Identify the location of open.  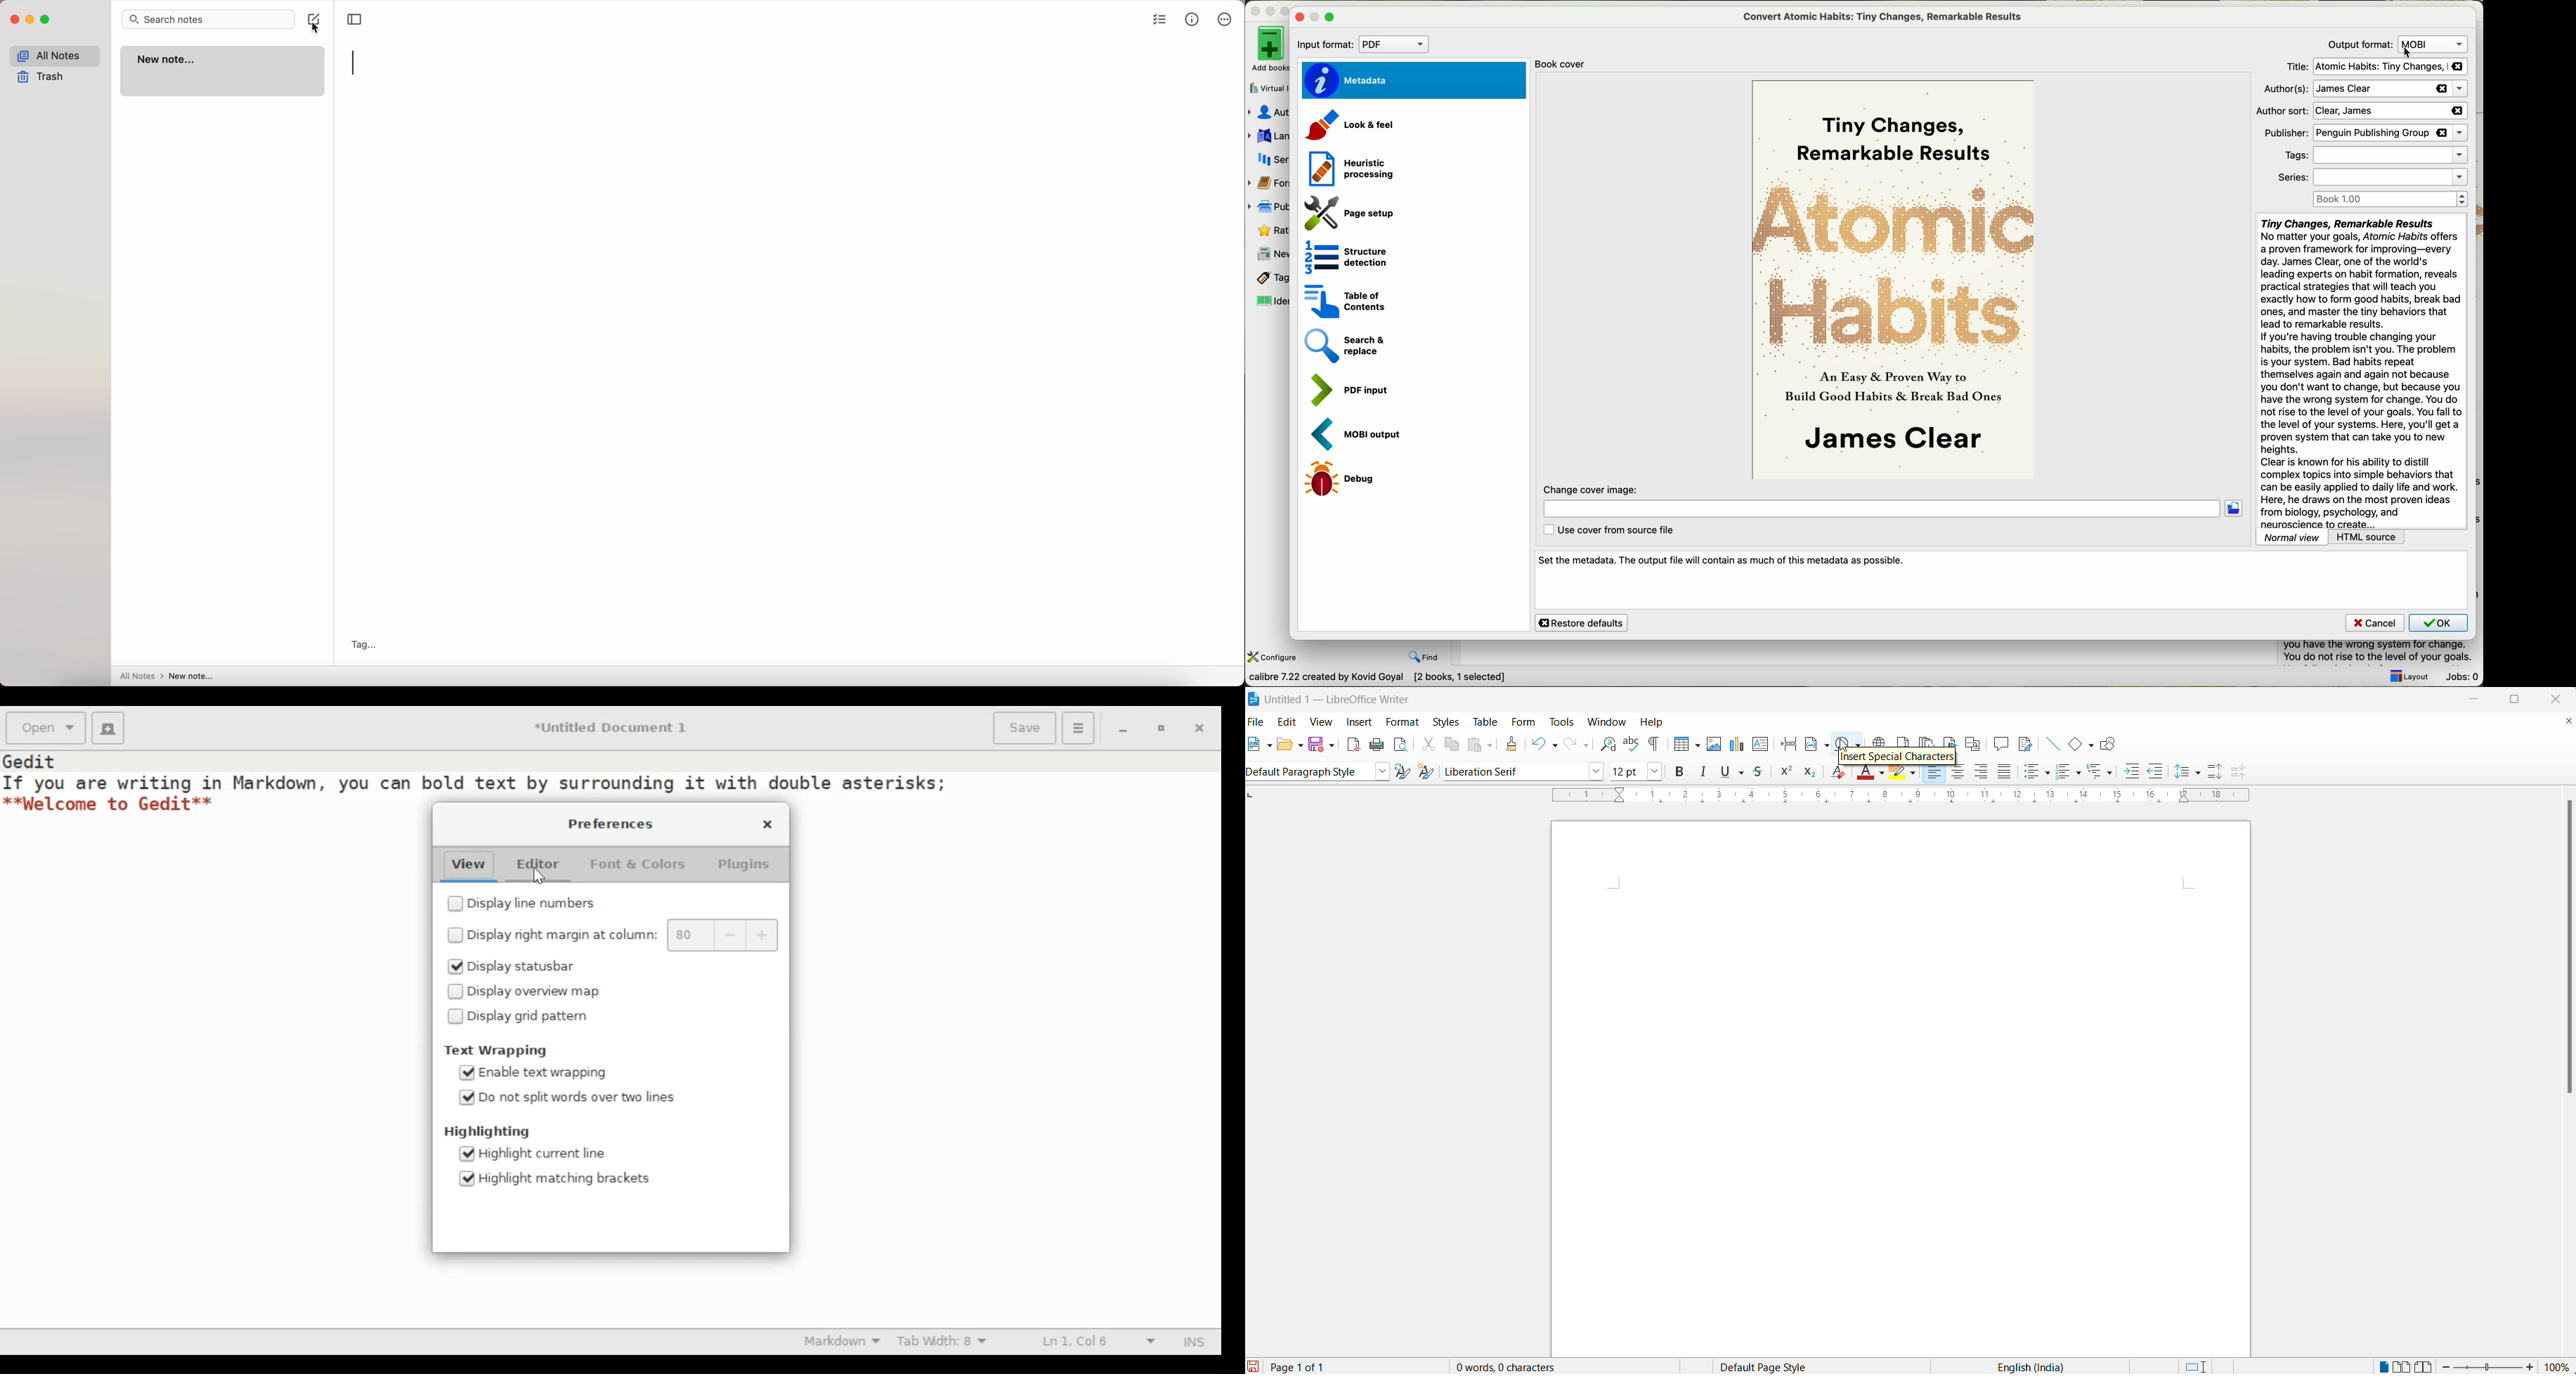
(1284, 745).